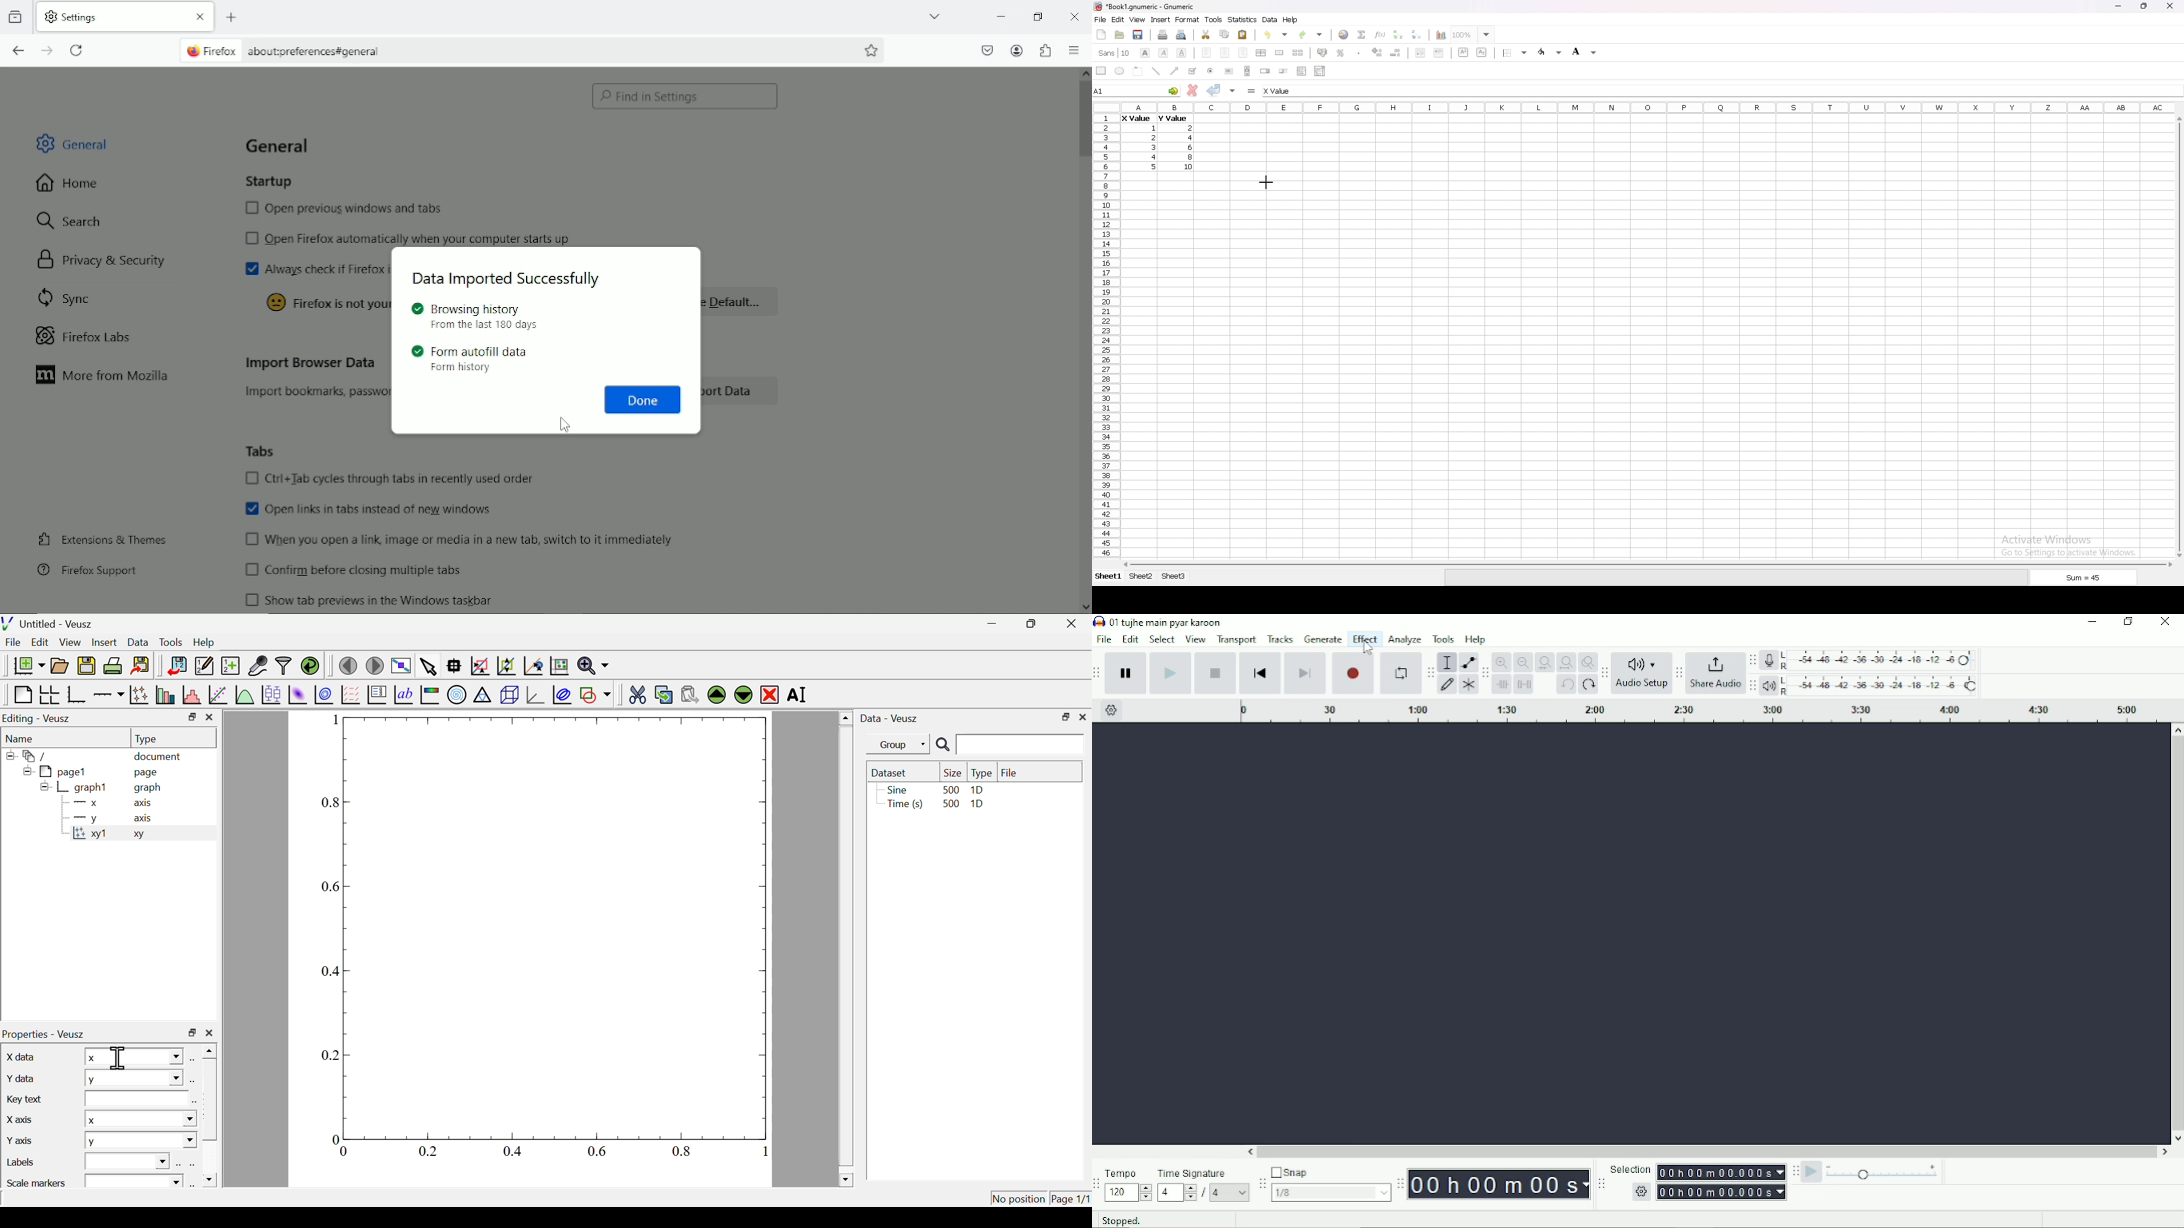 The height and width of the screenshot is (1232, 2184). What do you see at coordinates (1028, 624) in the screenshot?
I see `maximize` at bounding box center [1028, 624].